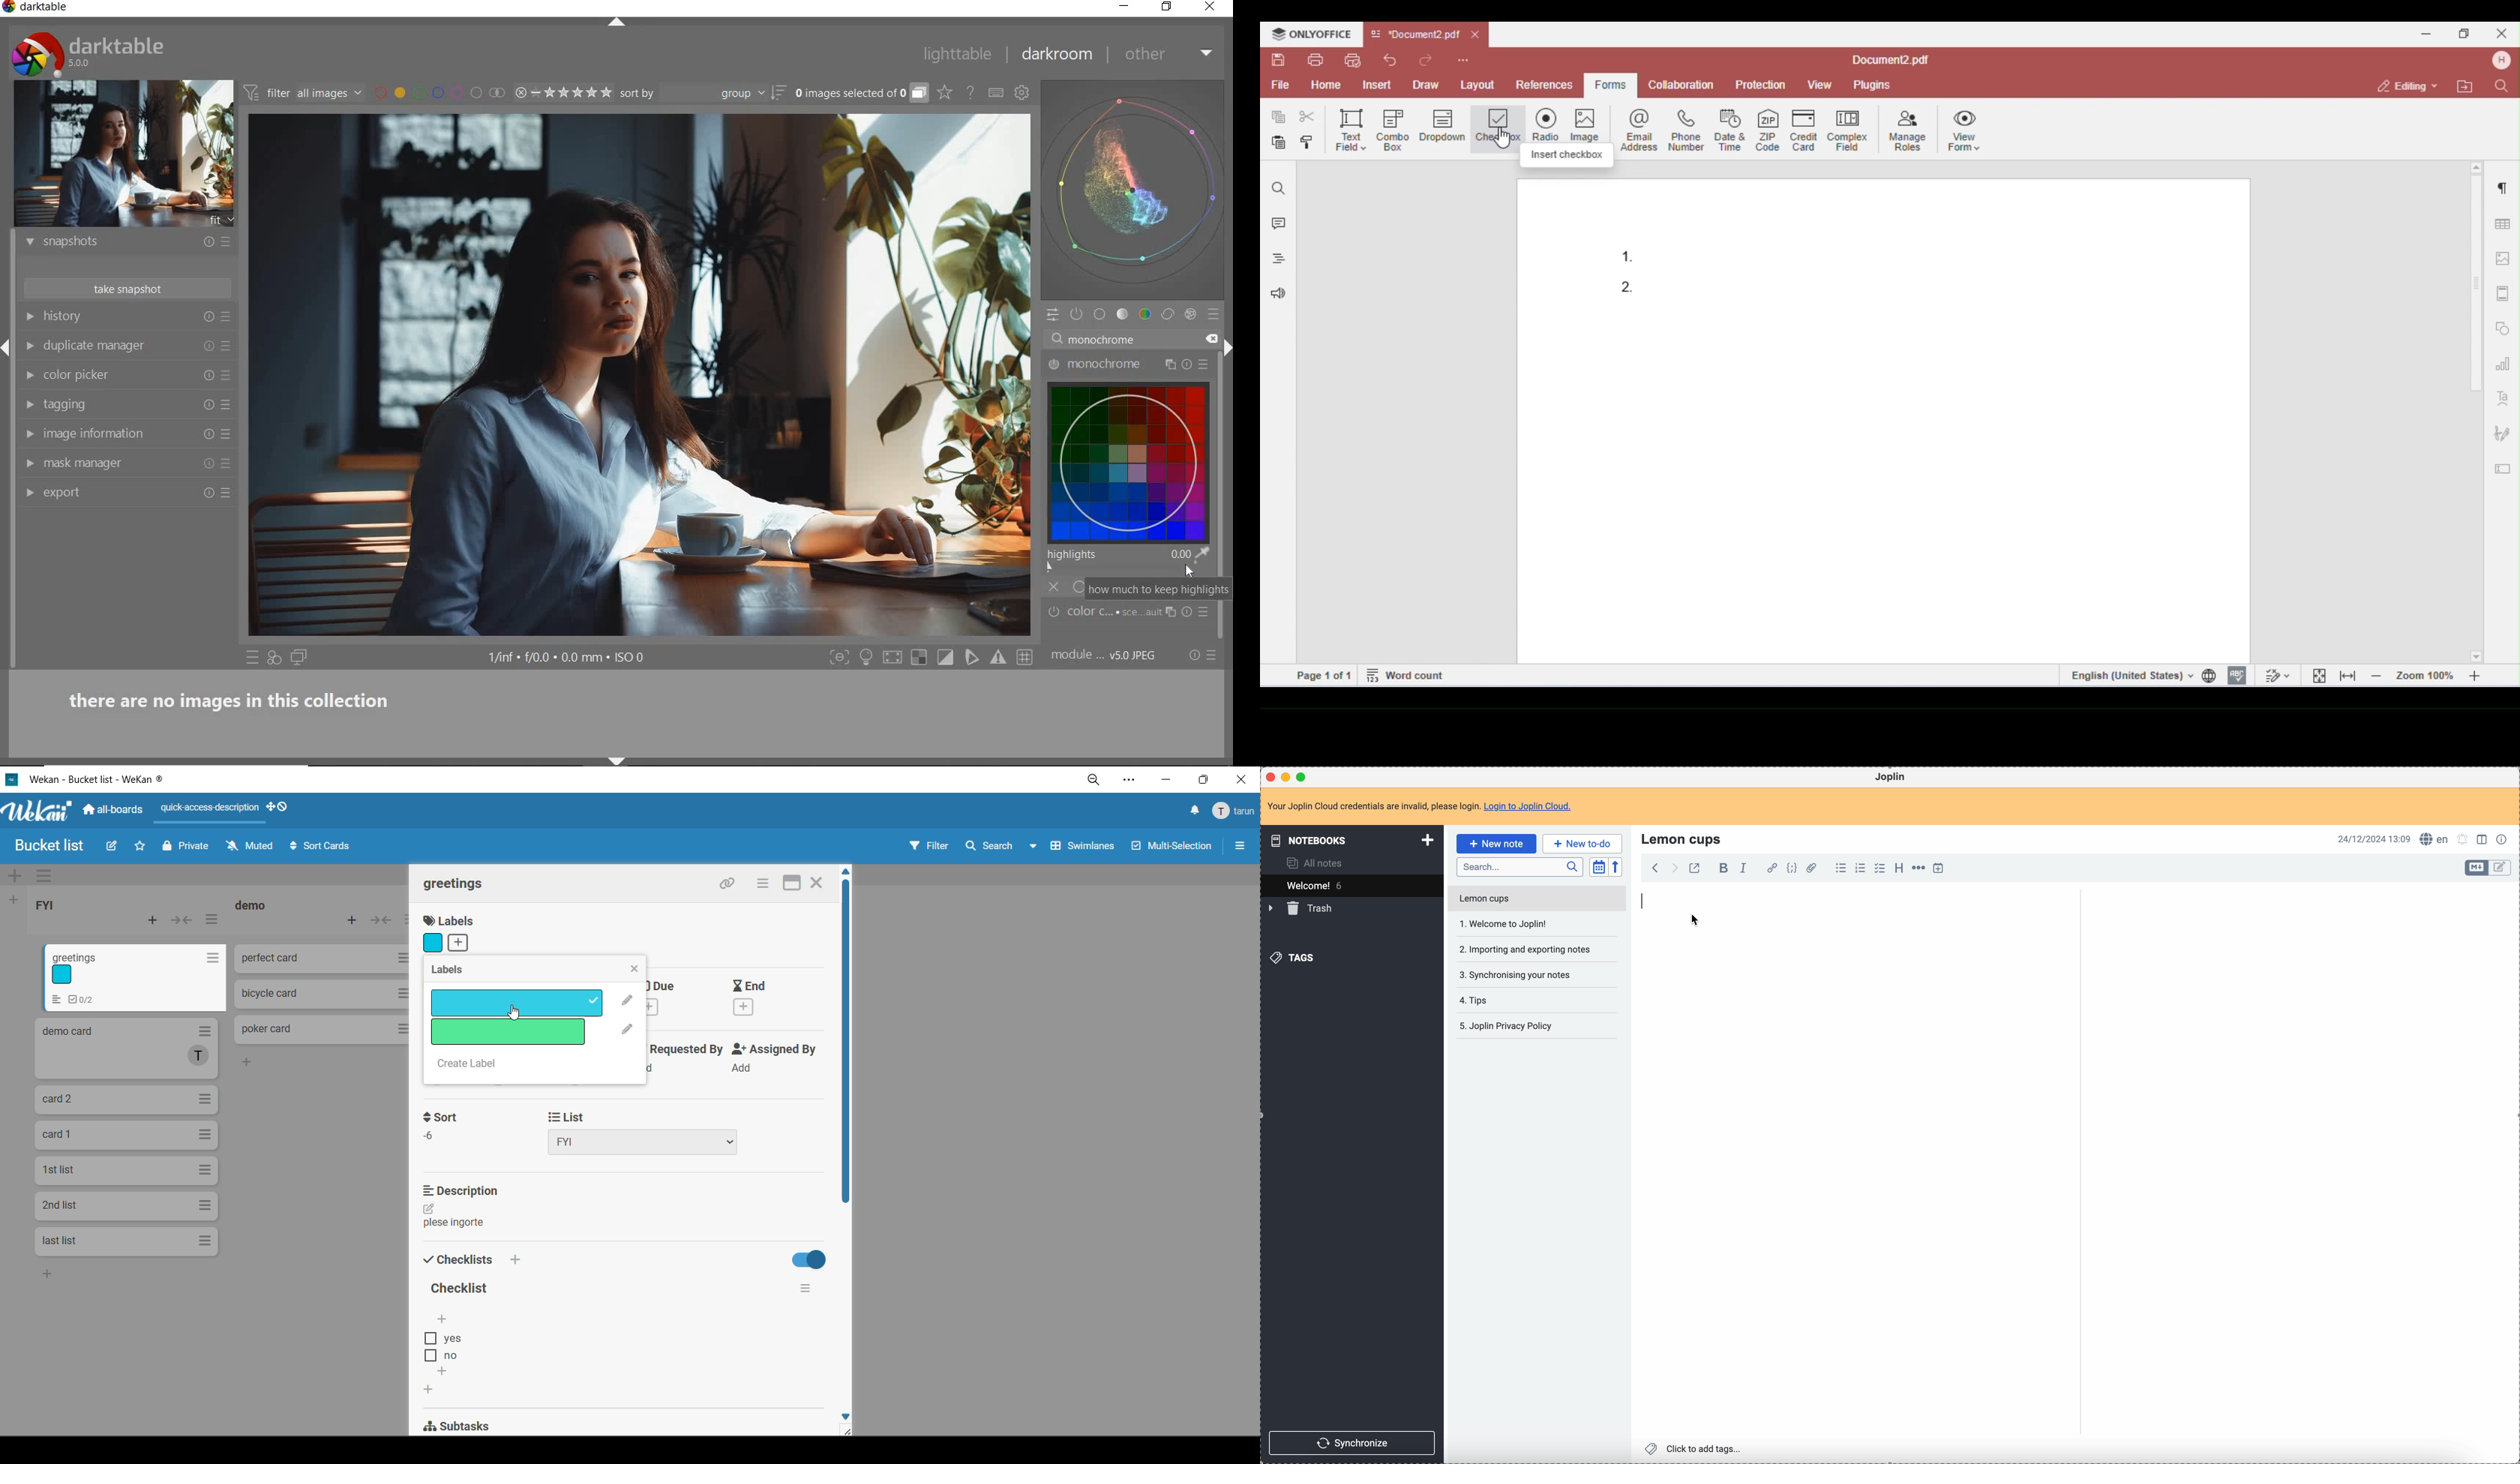 Image resolution: width=2520 pixels, height=1484 pixels. I want to click on reverse sort order, so click(1617, 867).